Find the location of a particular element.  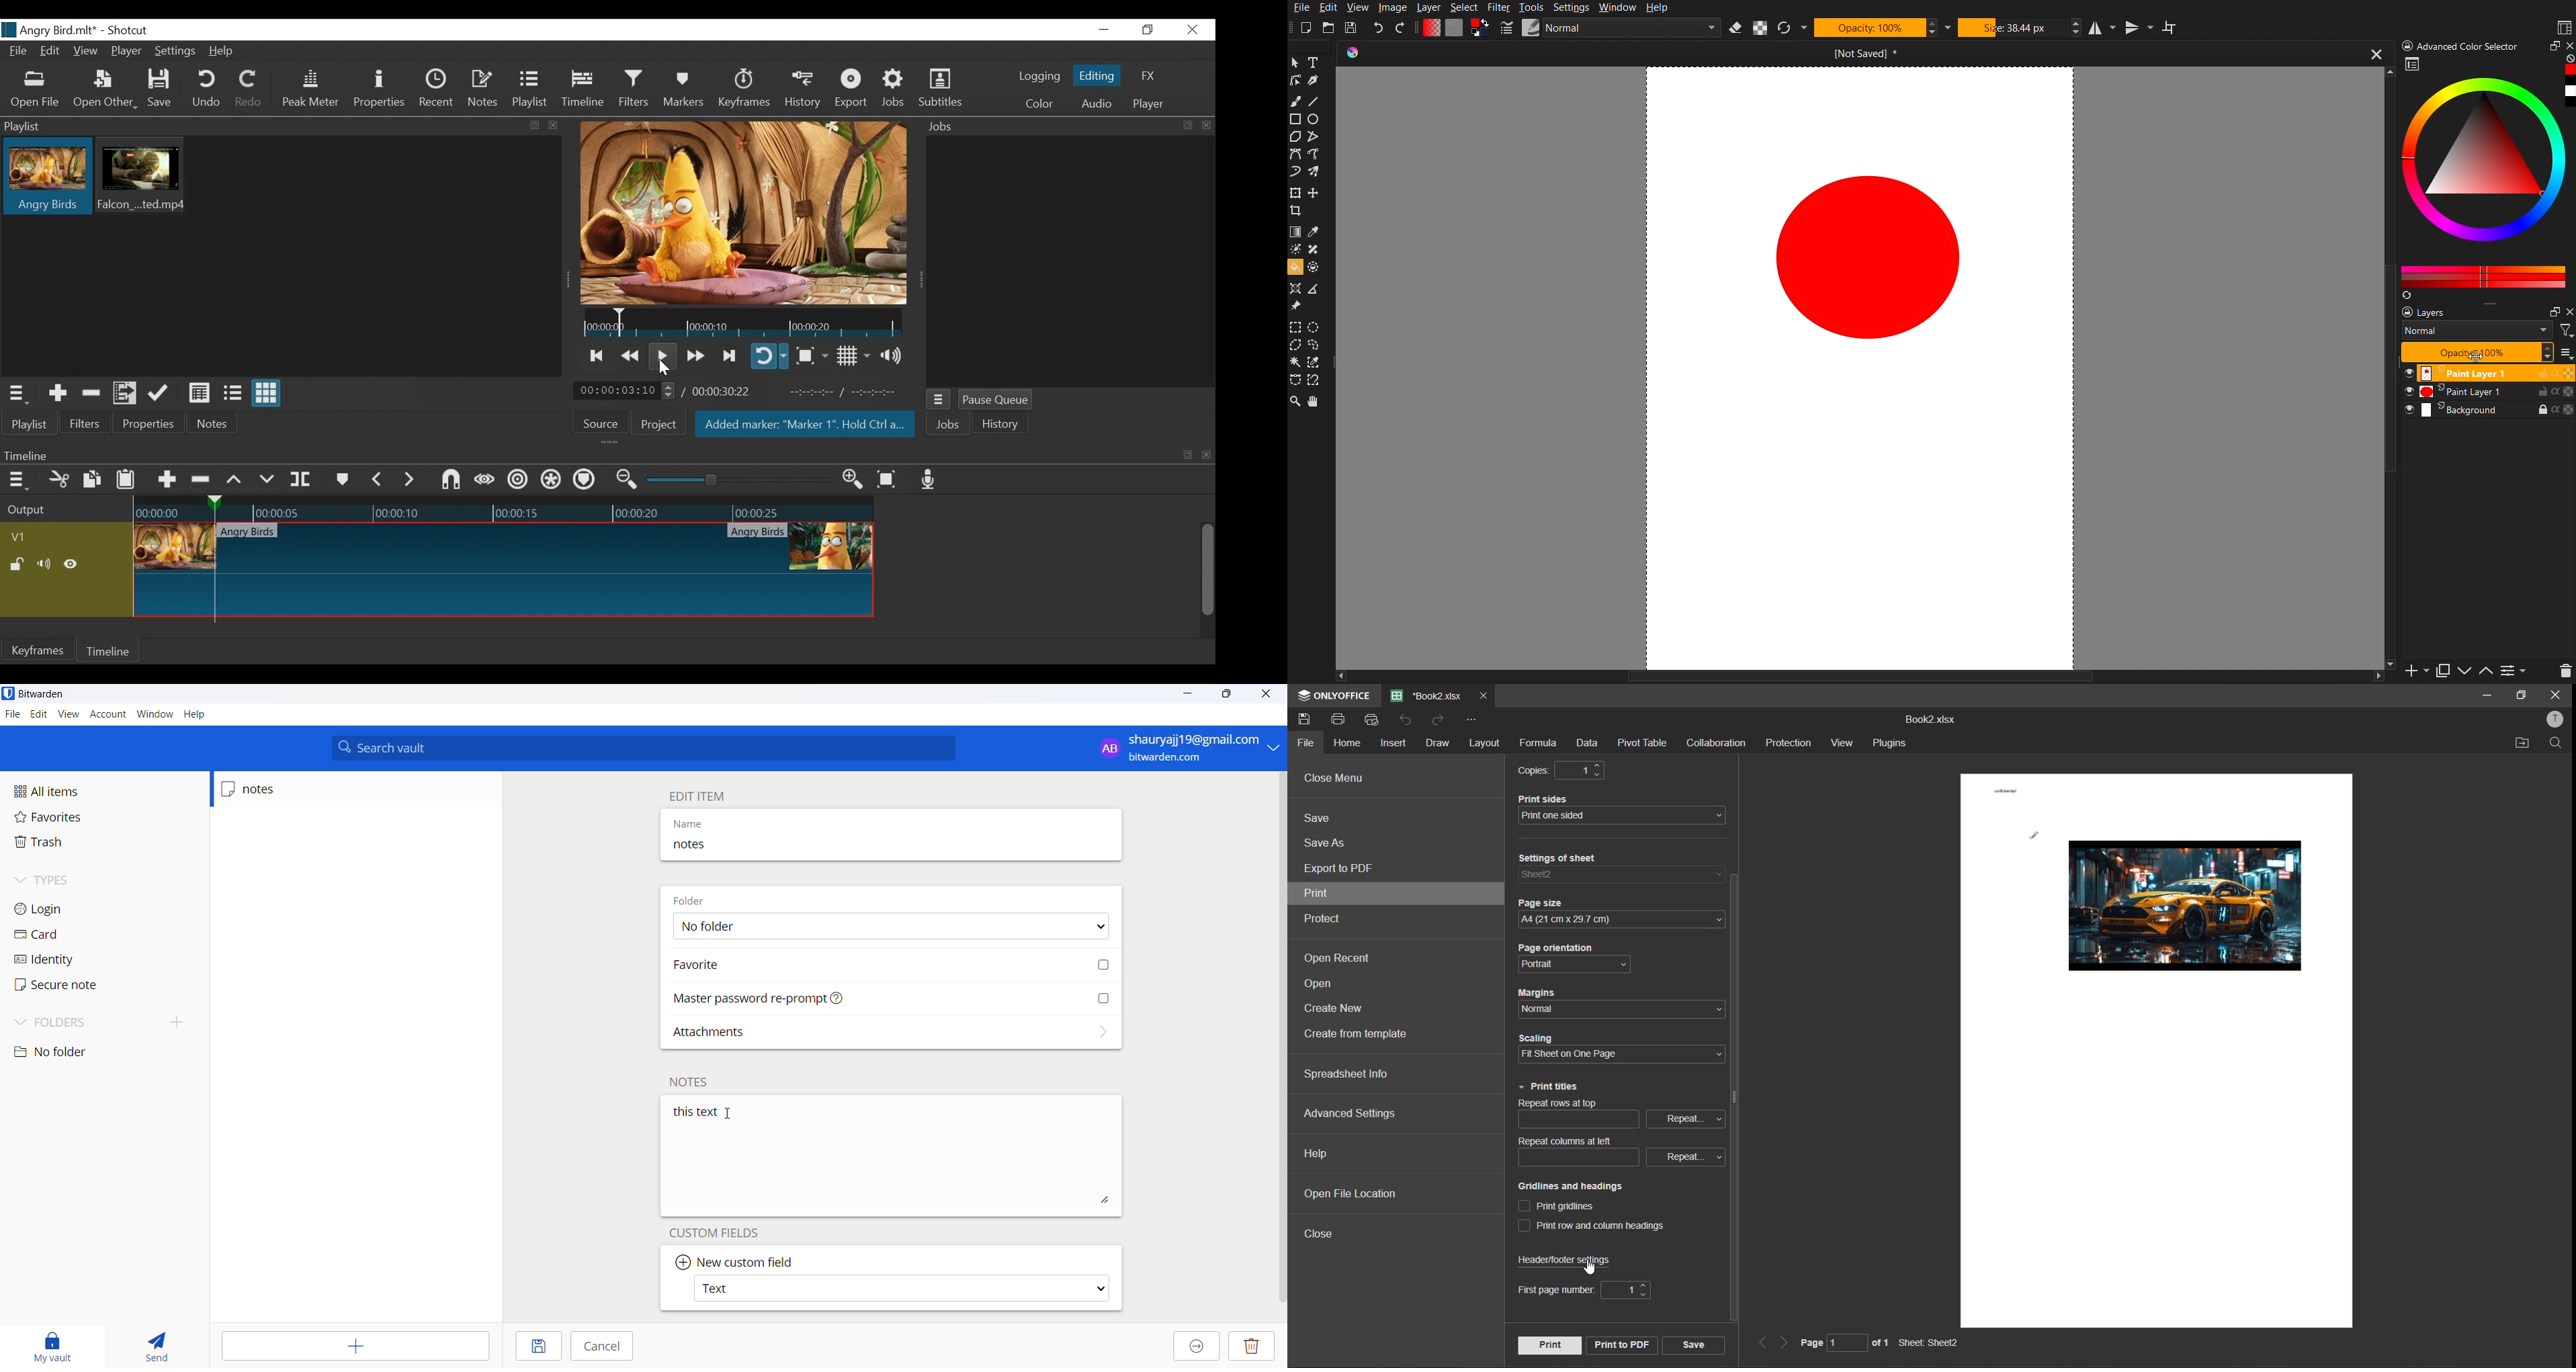

Recent is located at coordinates (439, 91).